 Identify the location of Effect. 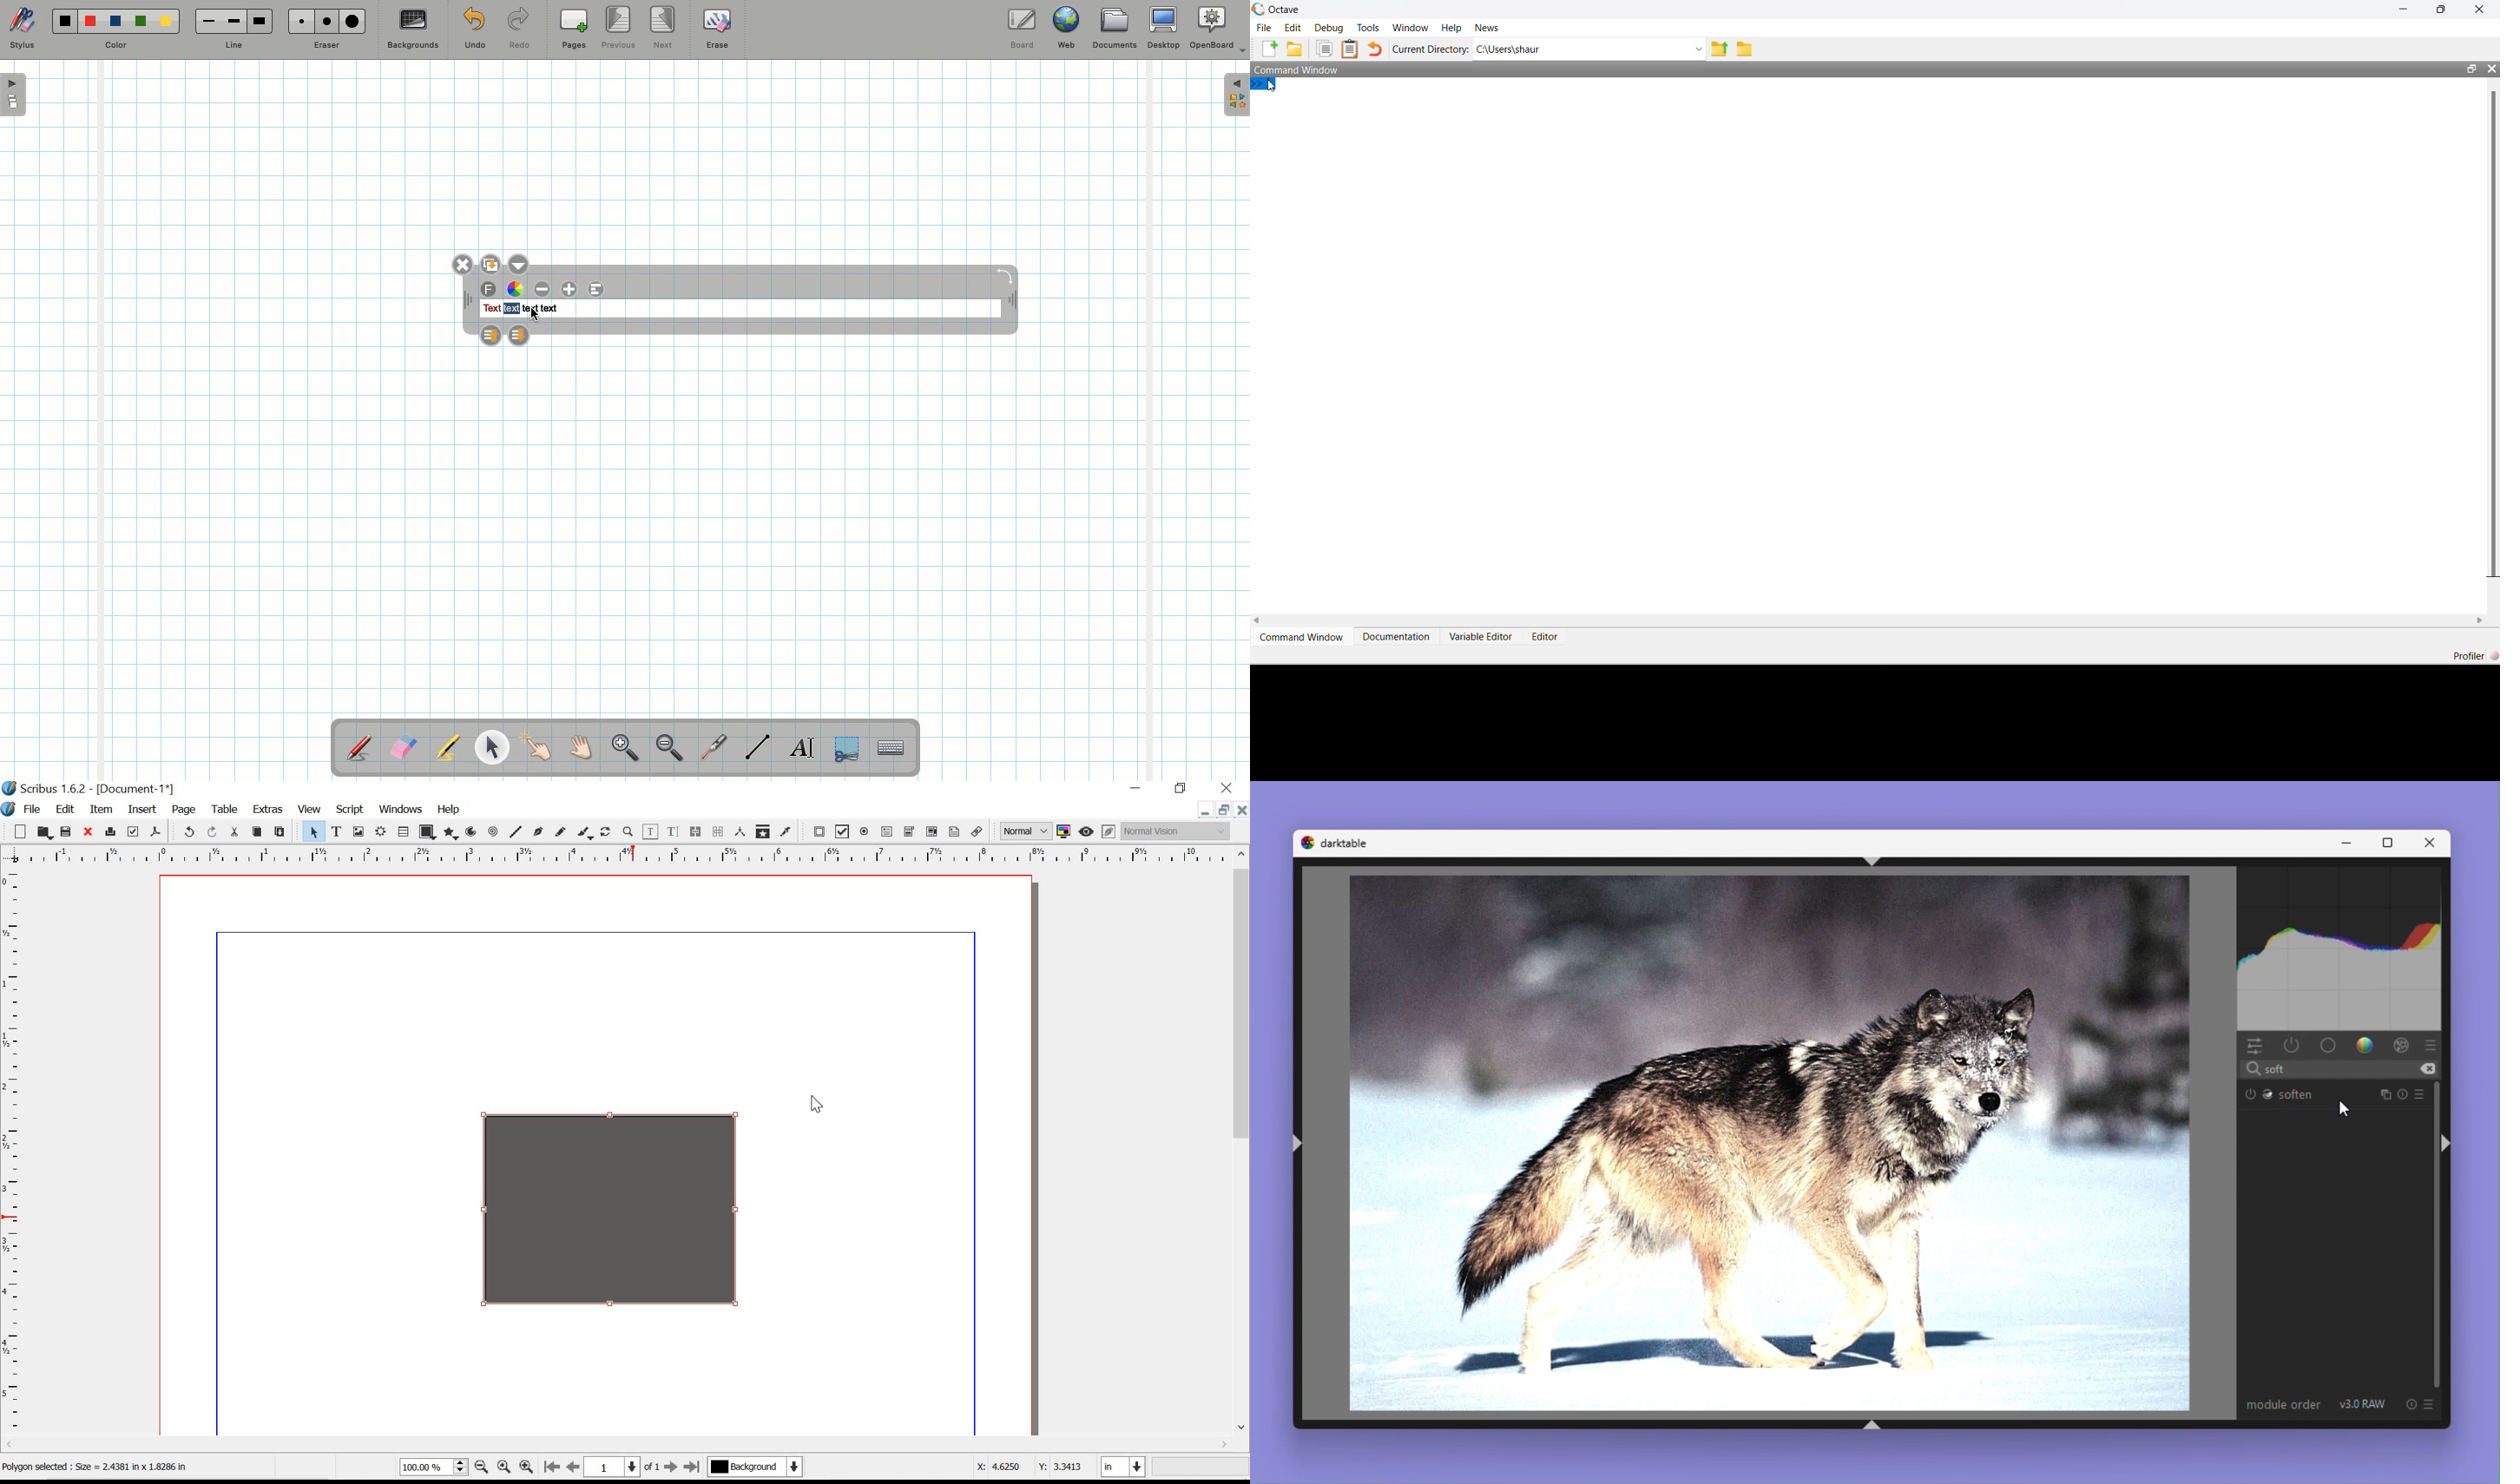
(2402, 1046).